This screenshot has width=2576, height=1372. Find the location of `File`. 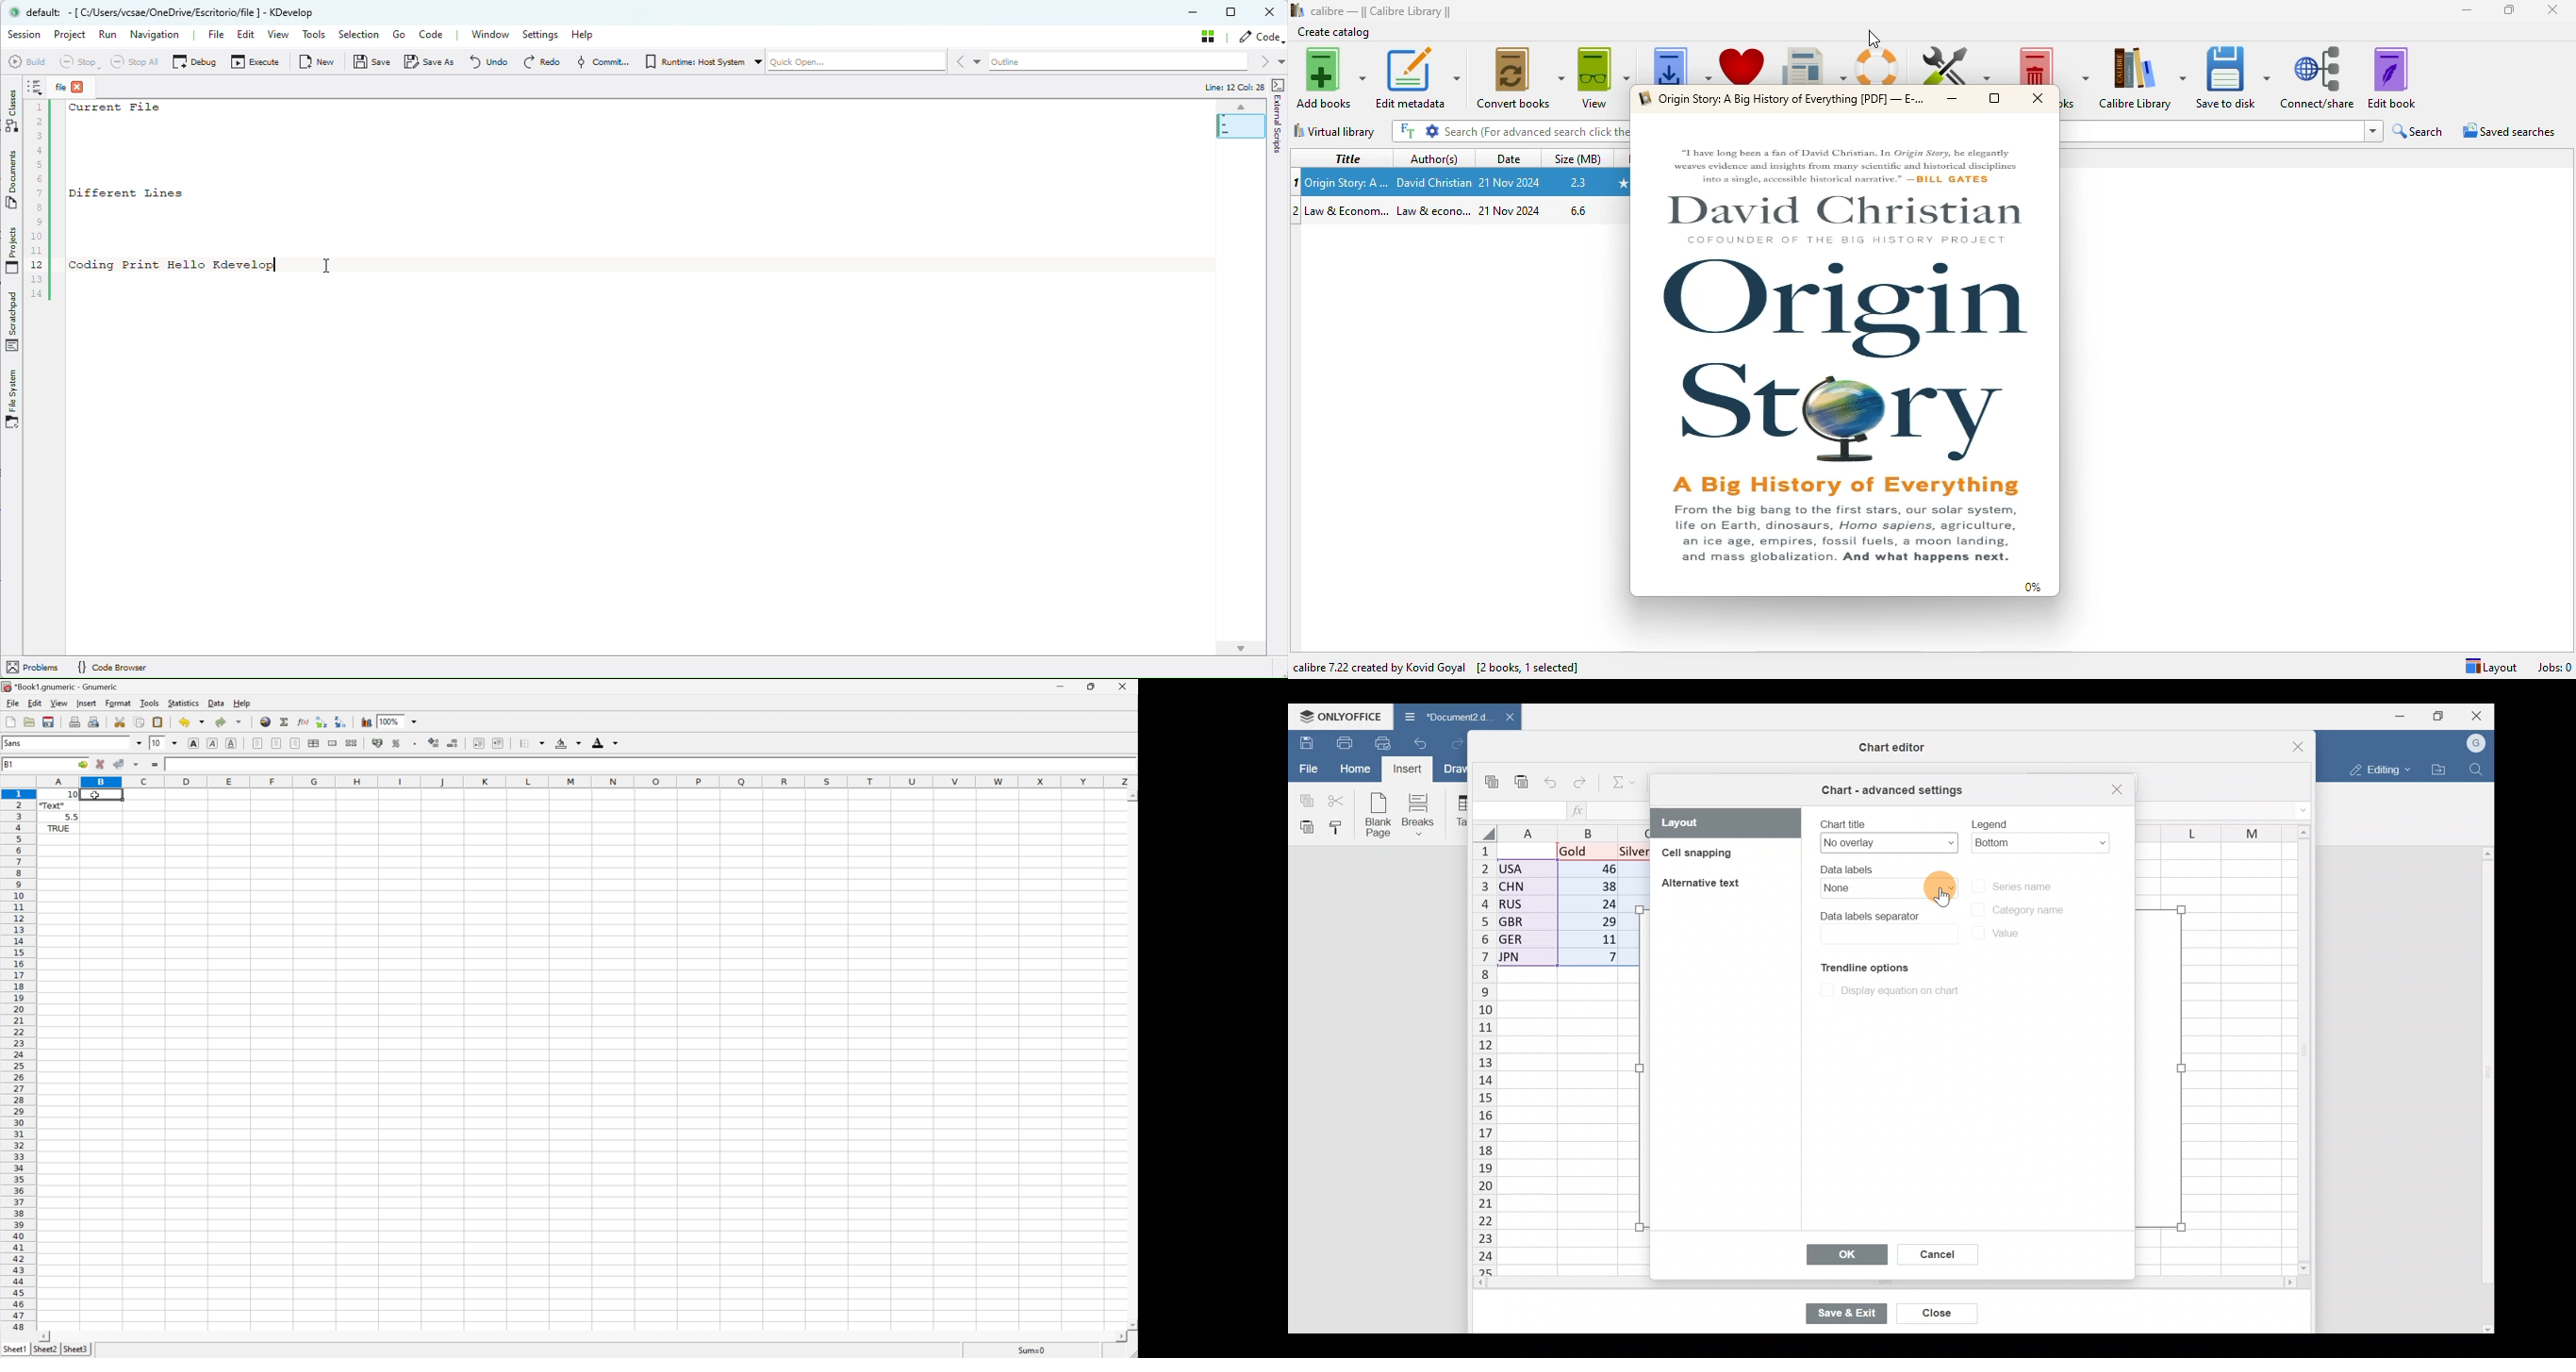

File is located at coordinates (1307, 768).